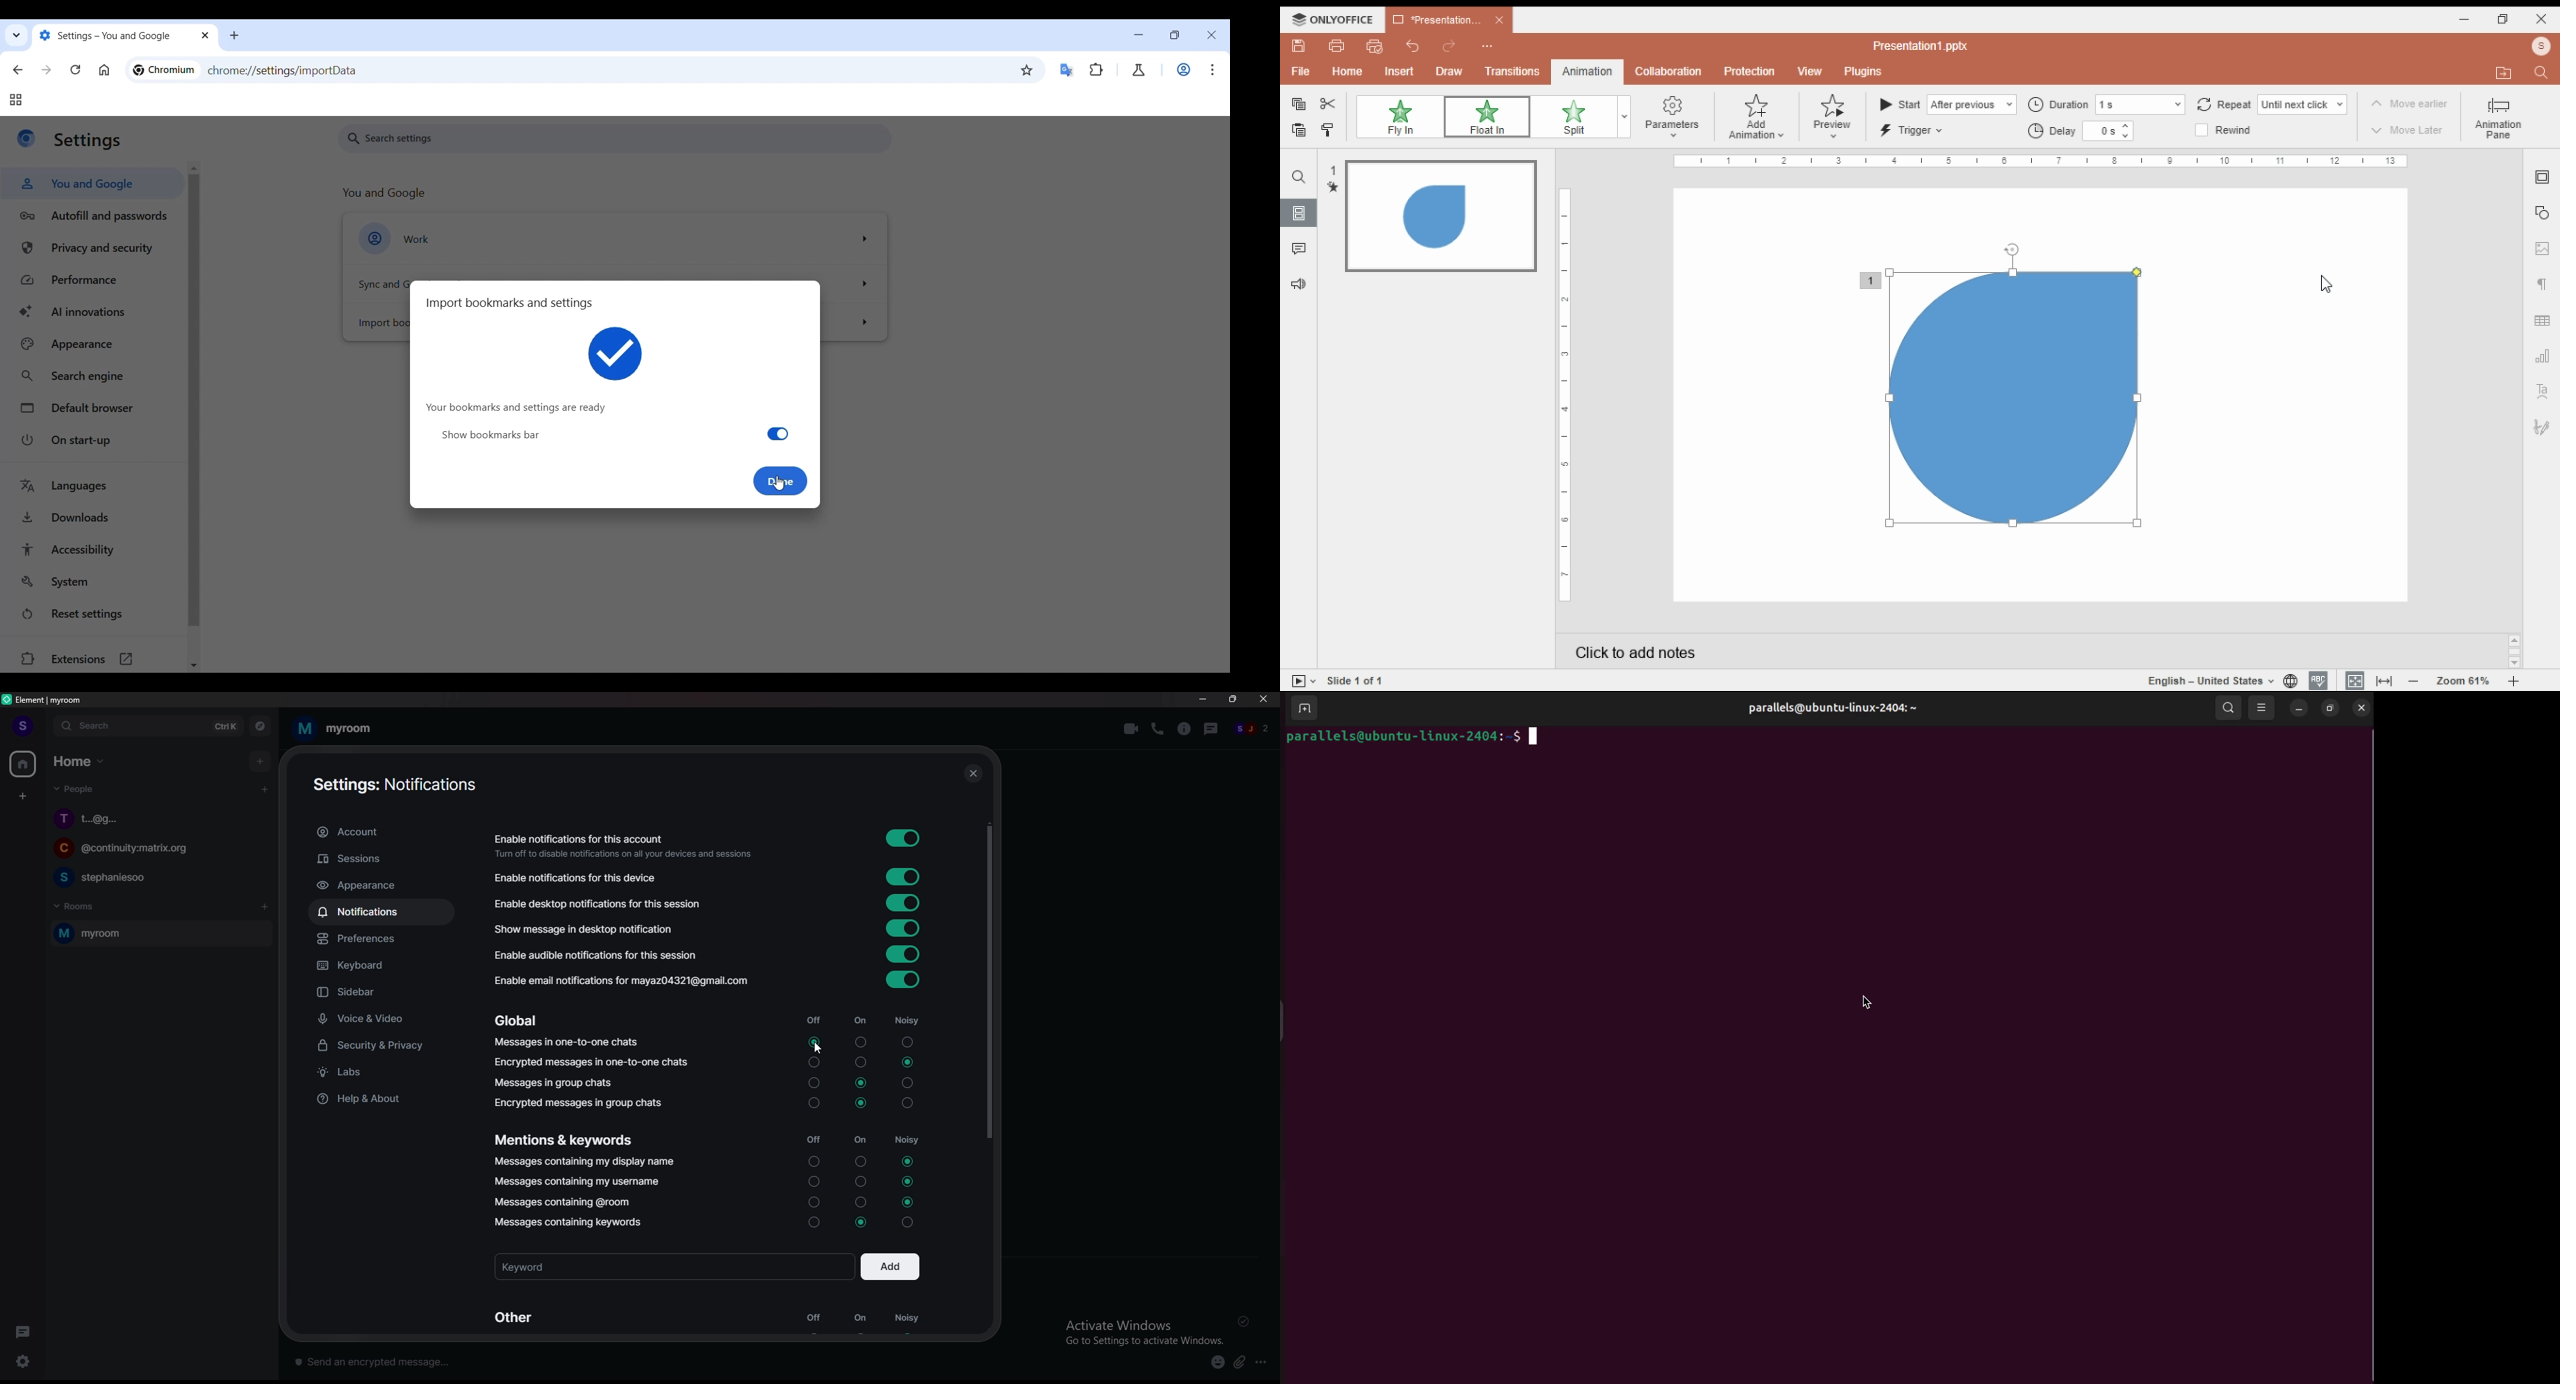  What do you see at coordinates (385, 831) in the screenshot?
I see `account` at bounding box center [385, 831].